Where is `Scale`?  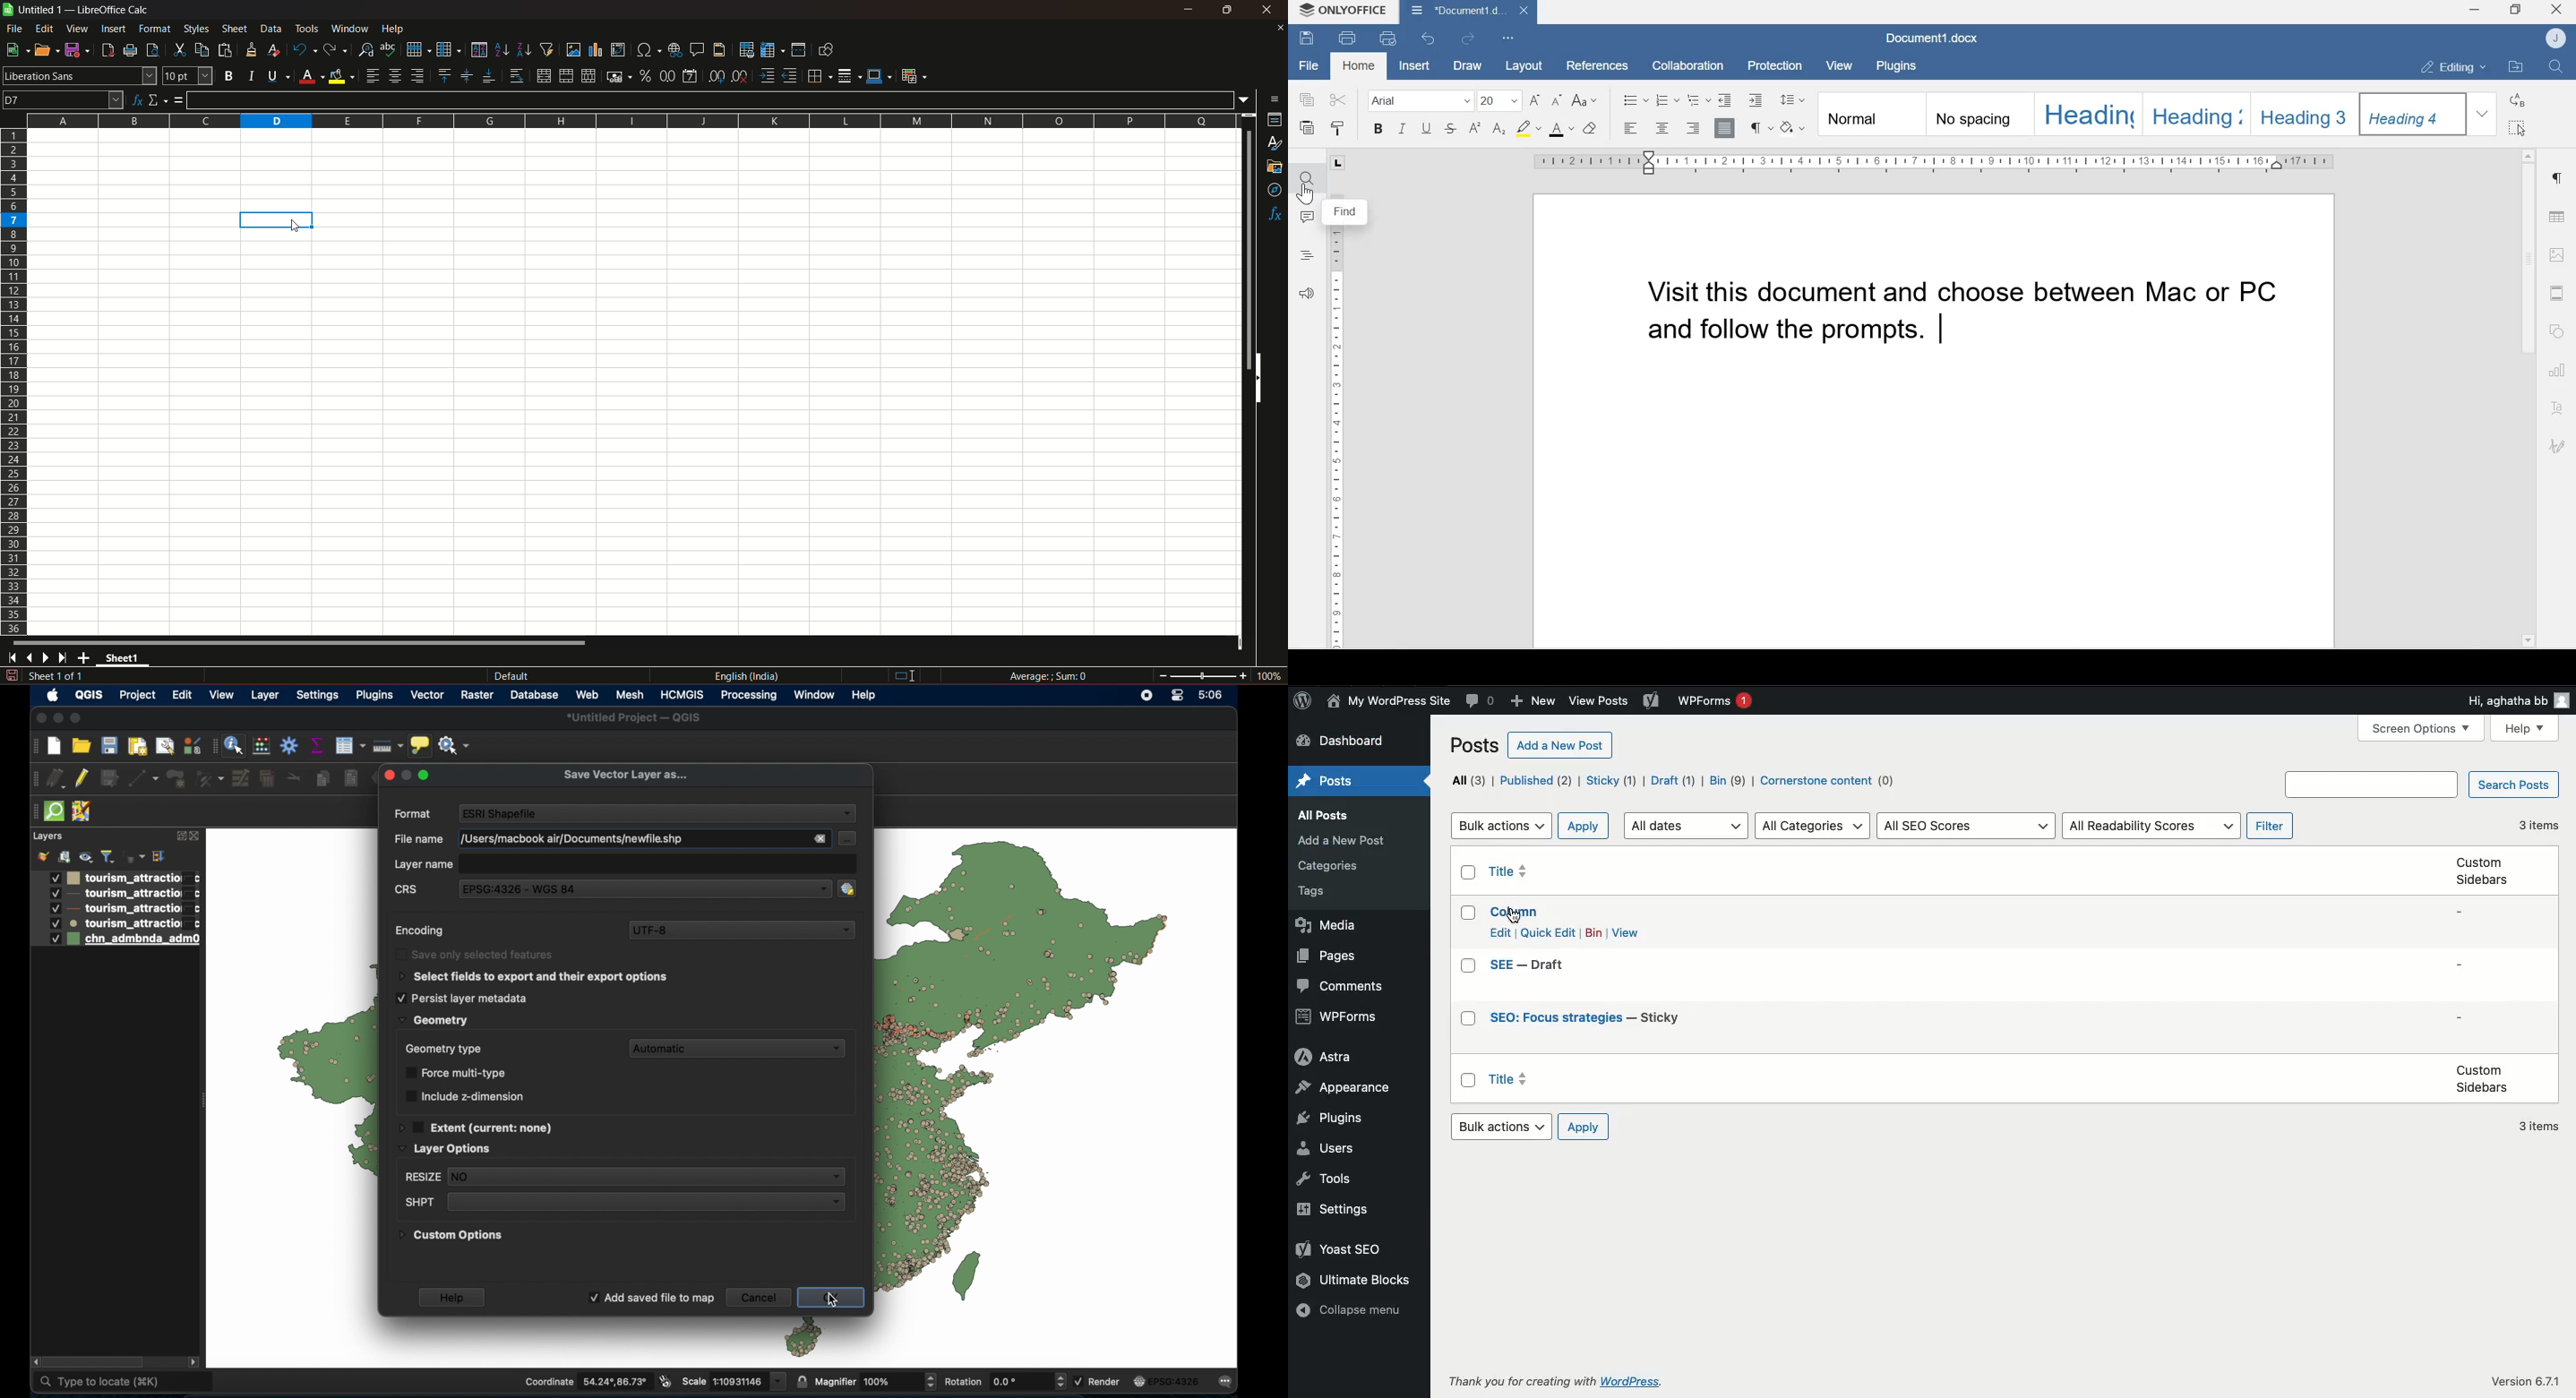
Scale is located at coordinates (1337, 441).